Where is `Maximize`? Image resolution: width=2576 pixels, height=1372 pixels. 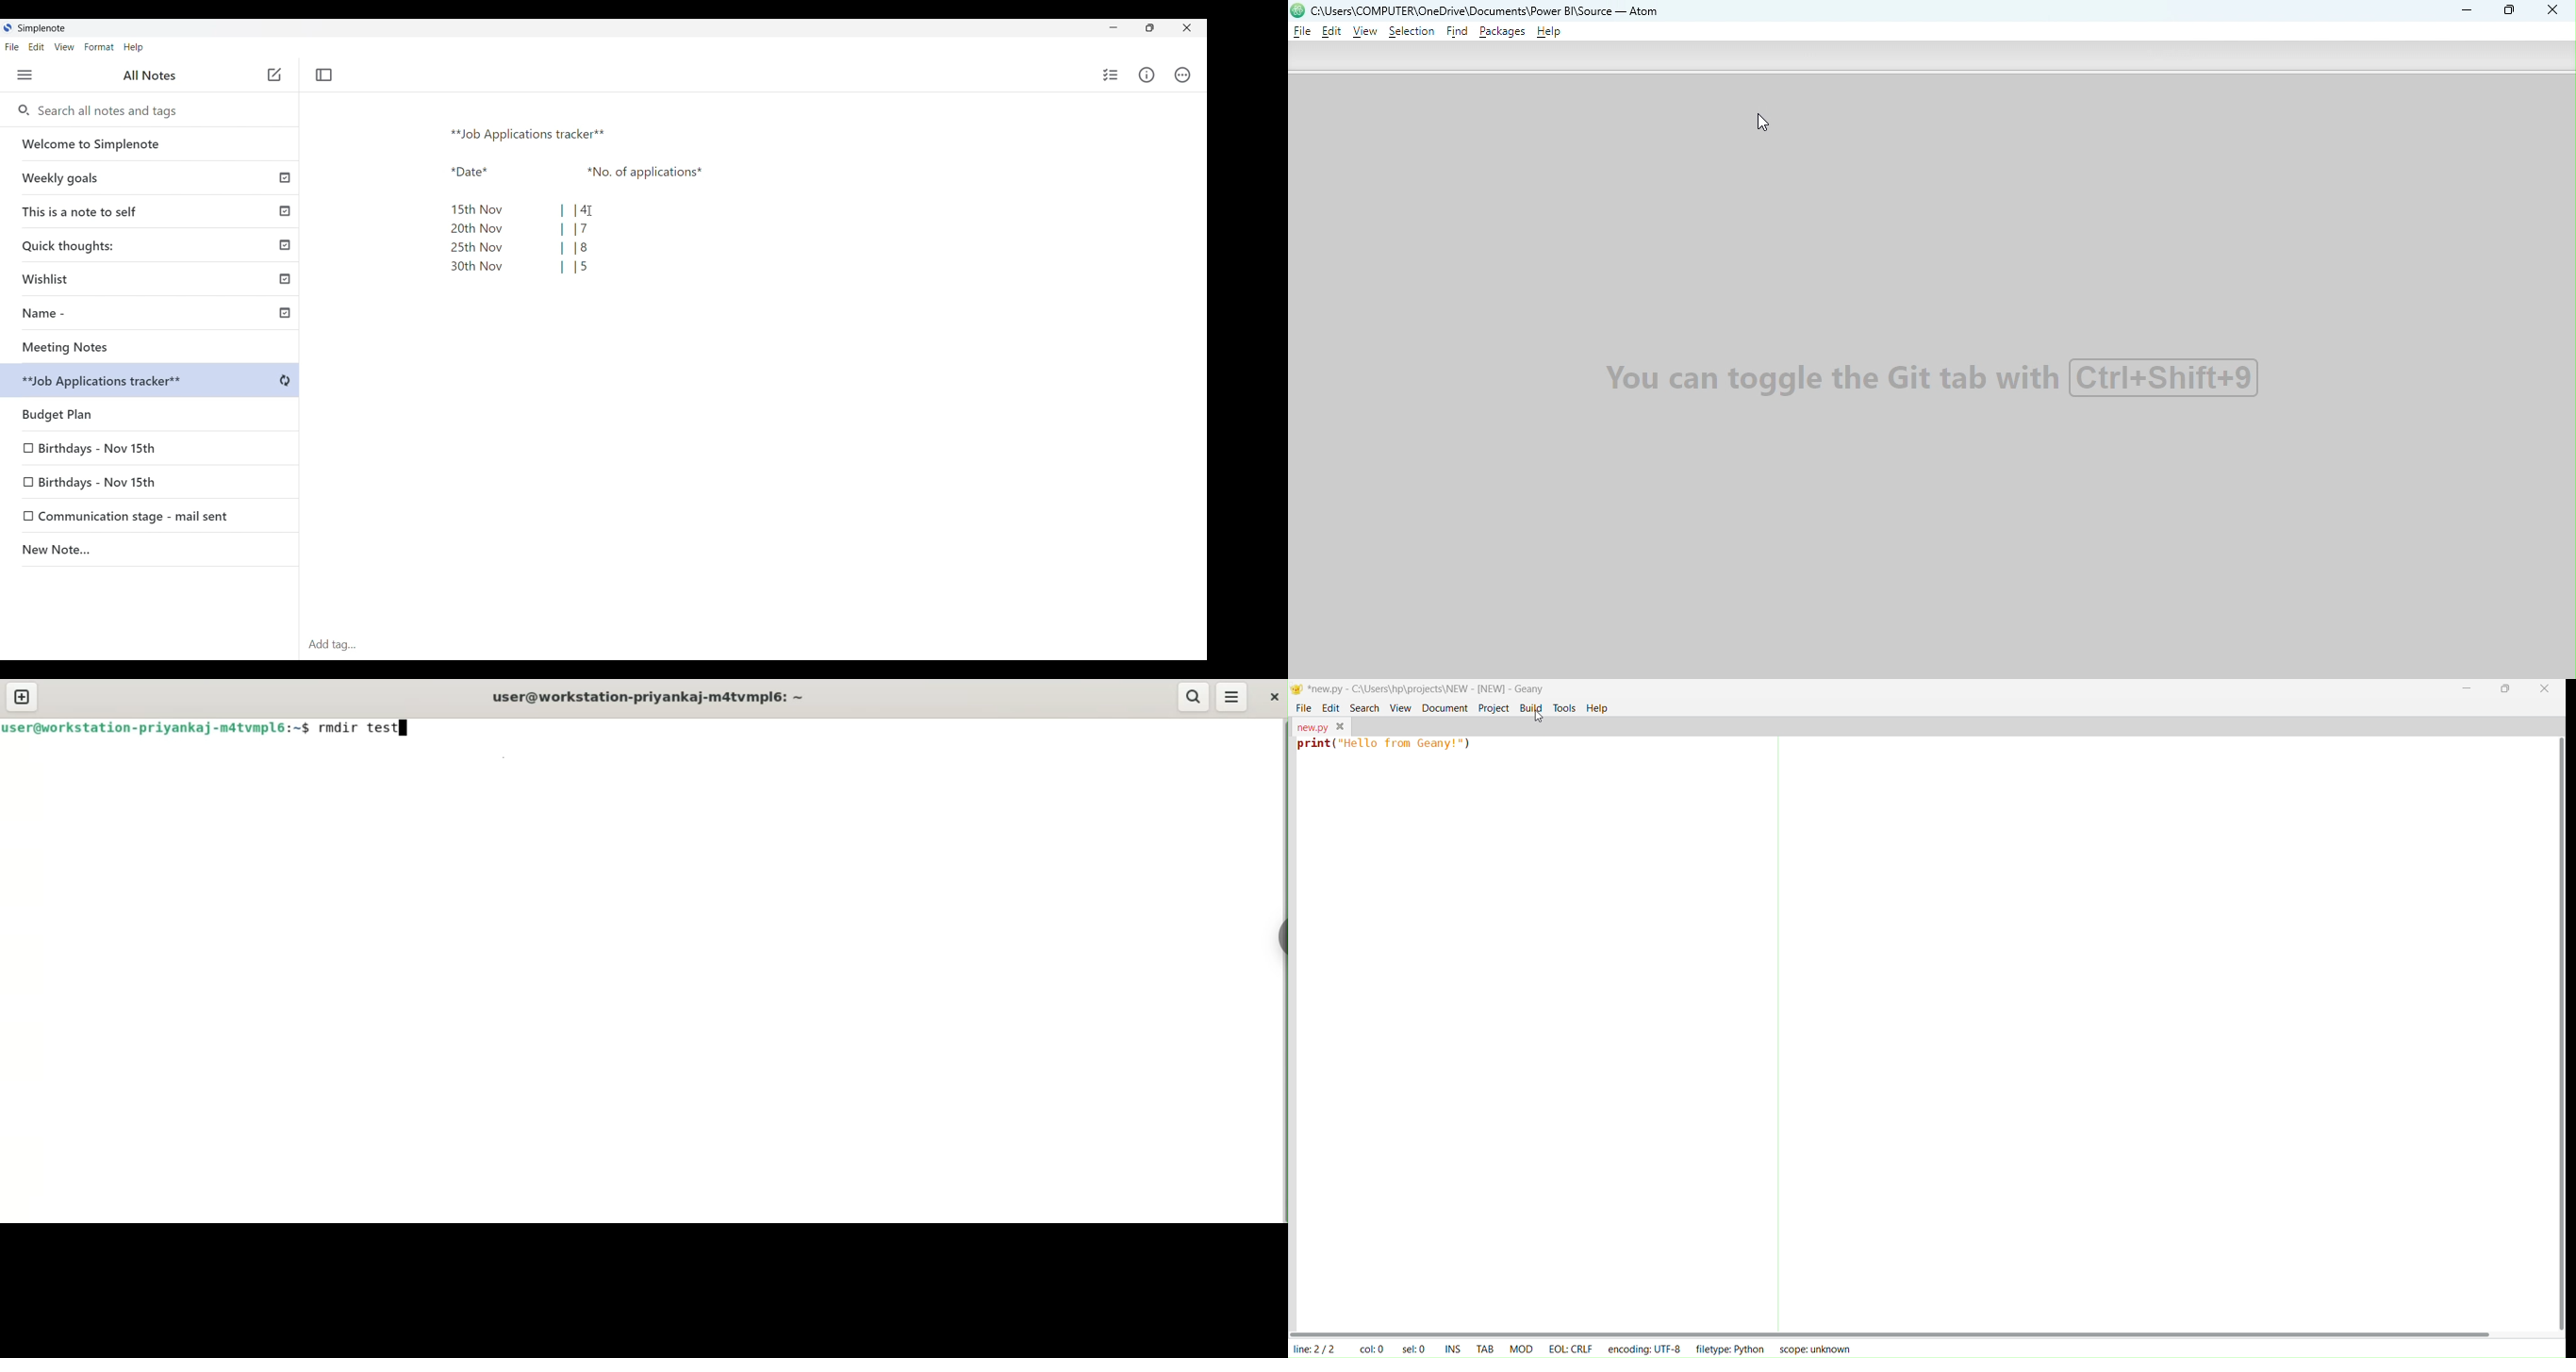
Maximize is located at coordinates (2512, 11).